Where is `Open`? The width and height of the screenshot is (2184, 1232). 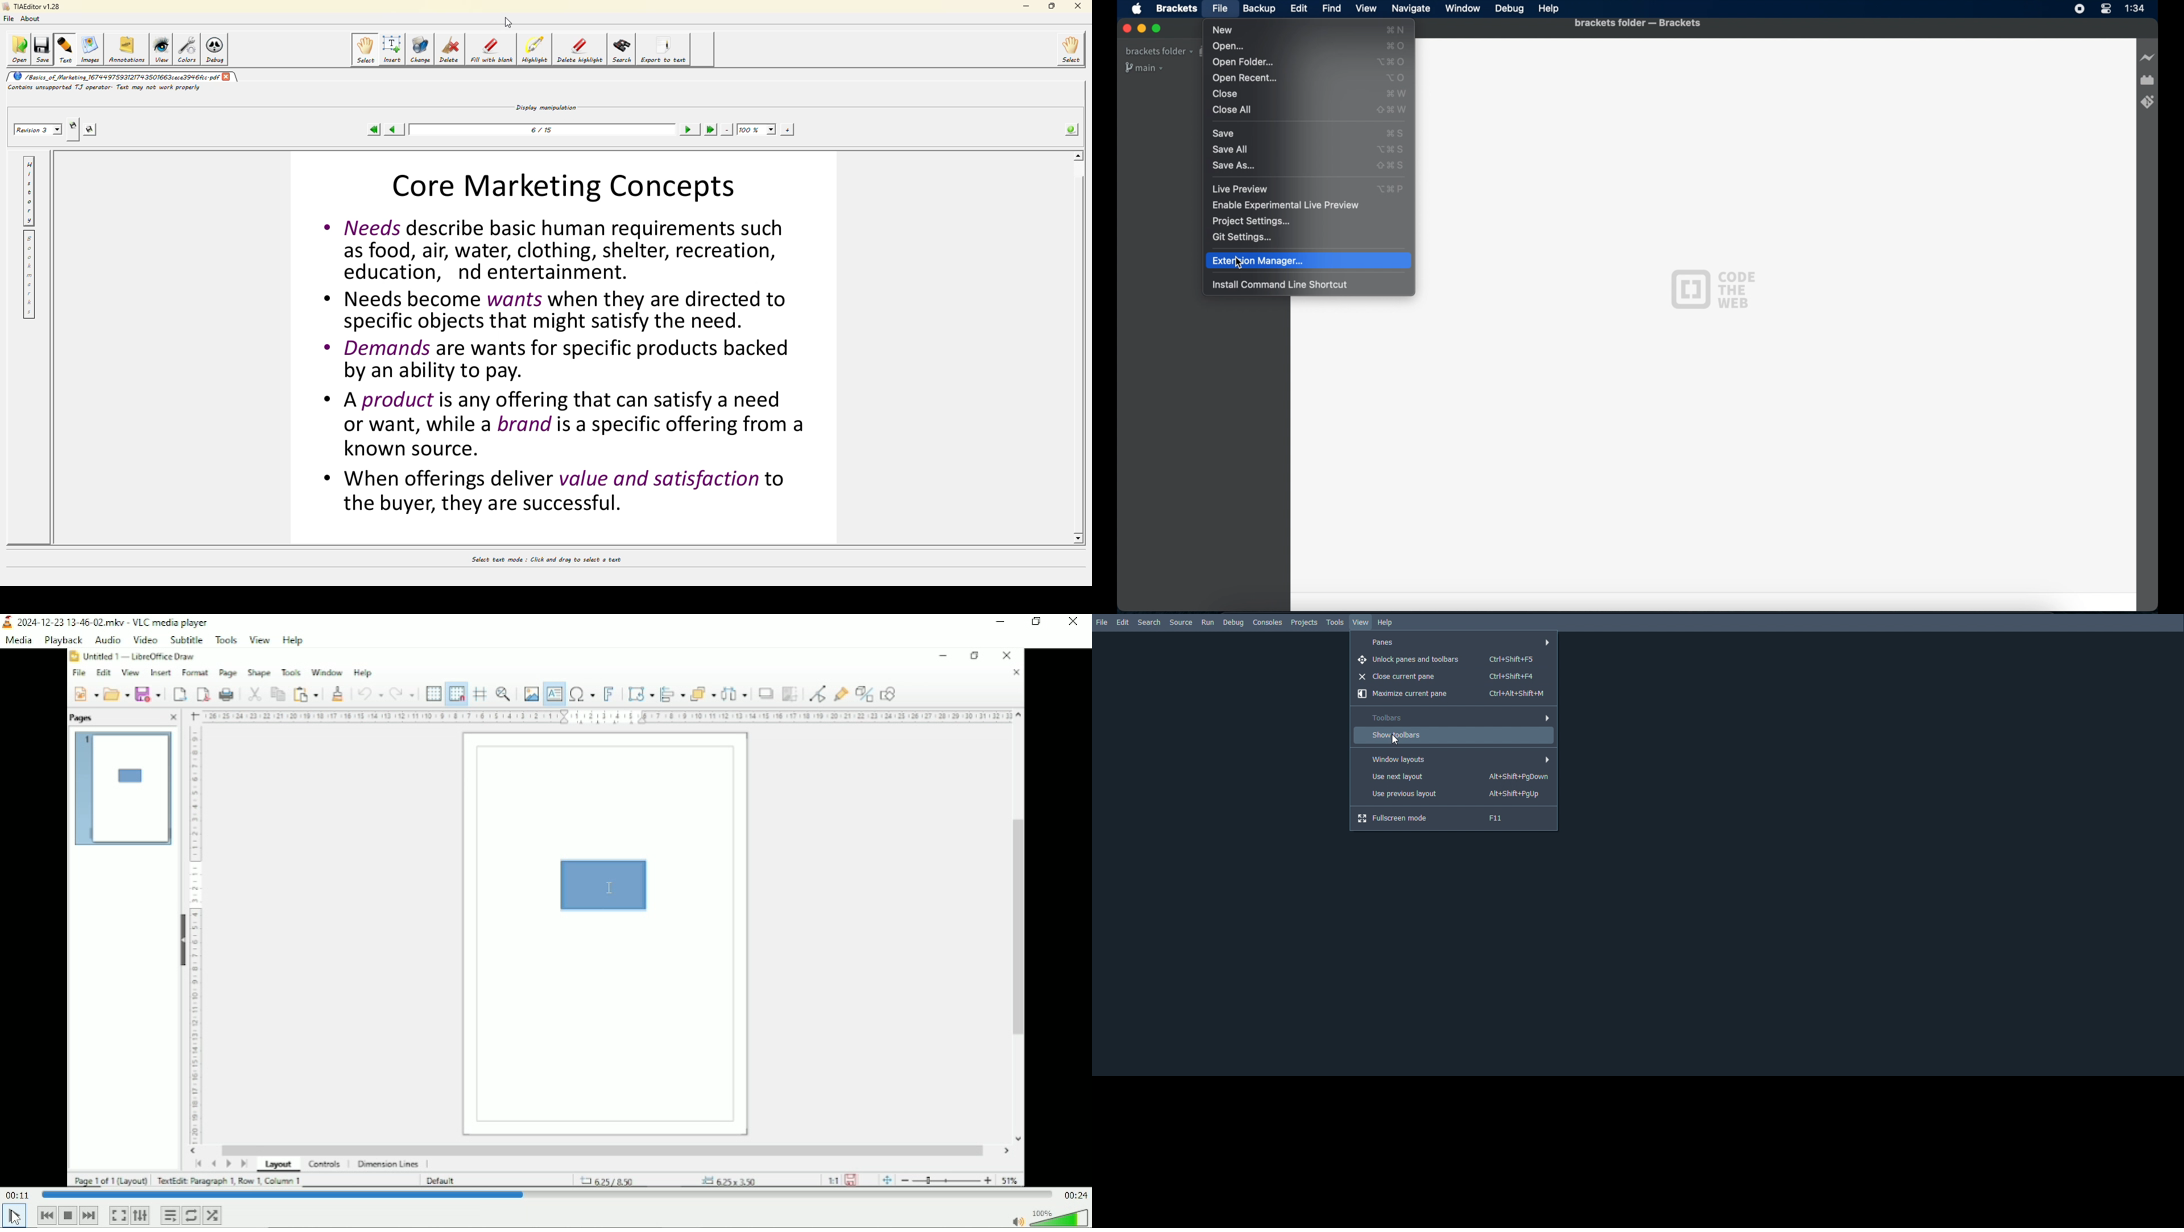 Open is located at coordinates (1229, 47).